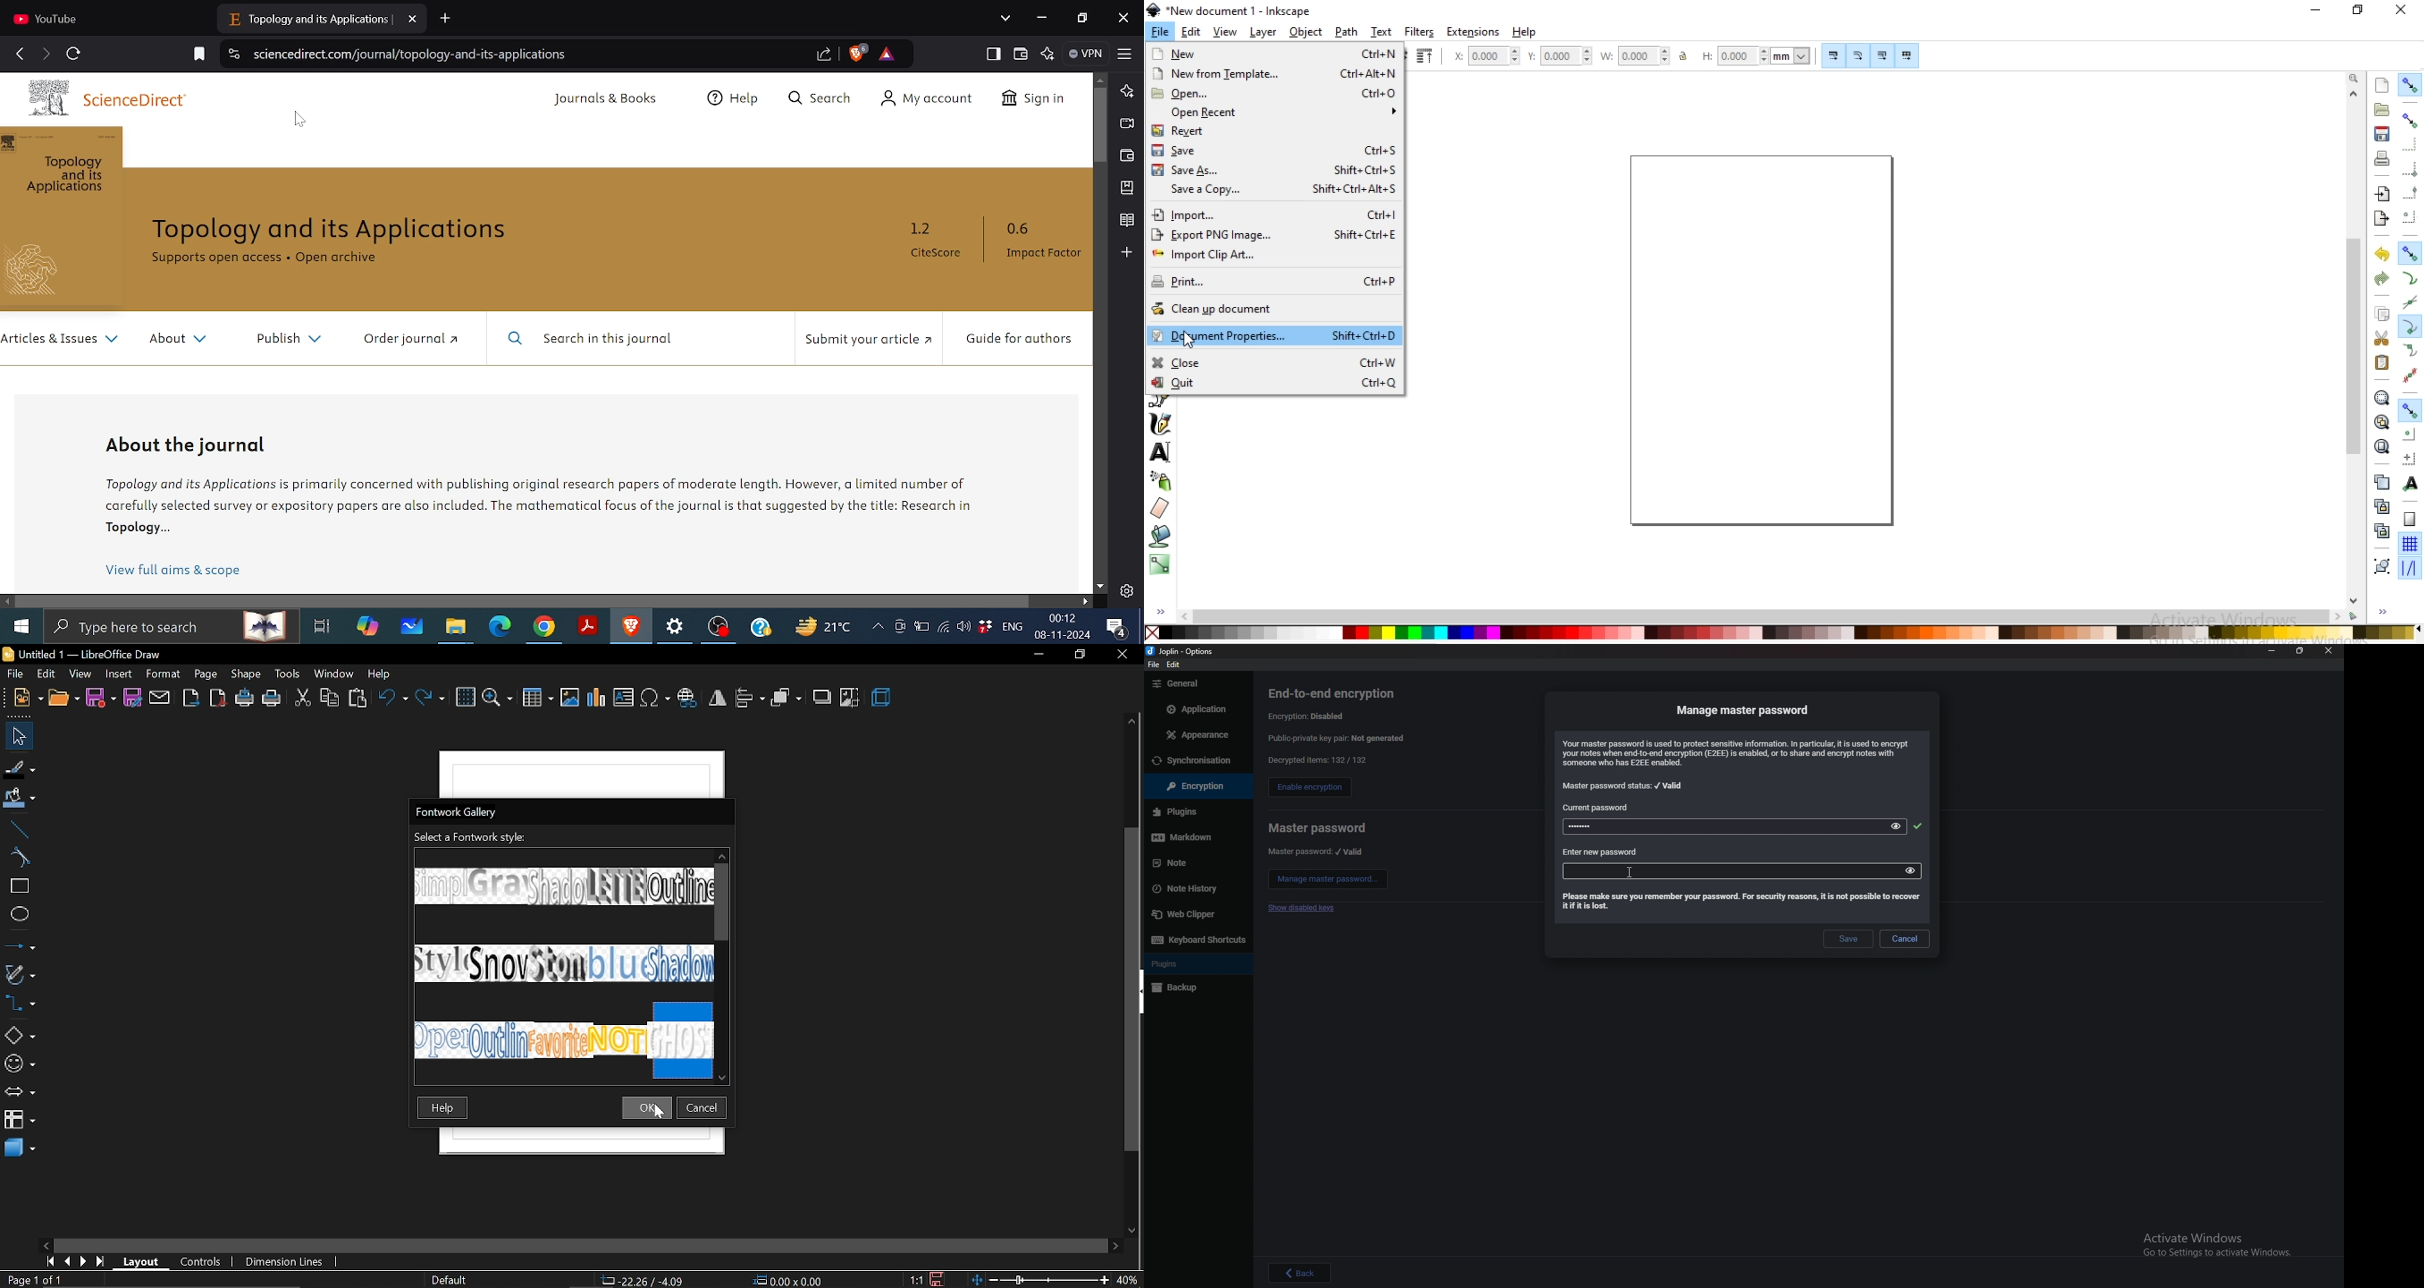 The width and height of the screenshot is (2436, 1288). Describe the element at coordinates (1729, 870) in the screenshot. I see `new password` at that location.